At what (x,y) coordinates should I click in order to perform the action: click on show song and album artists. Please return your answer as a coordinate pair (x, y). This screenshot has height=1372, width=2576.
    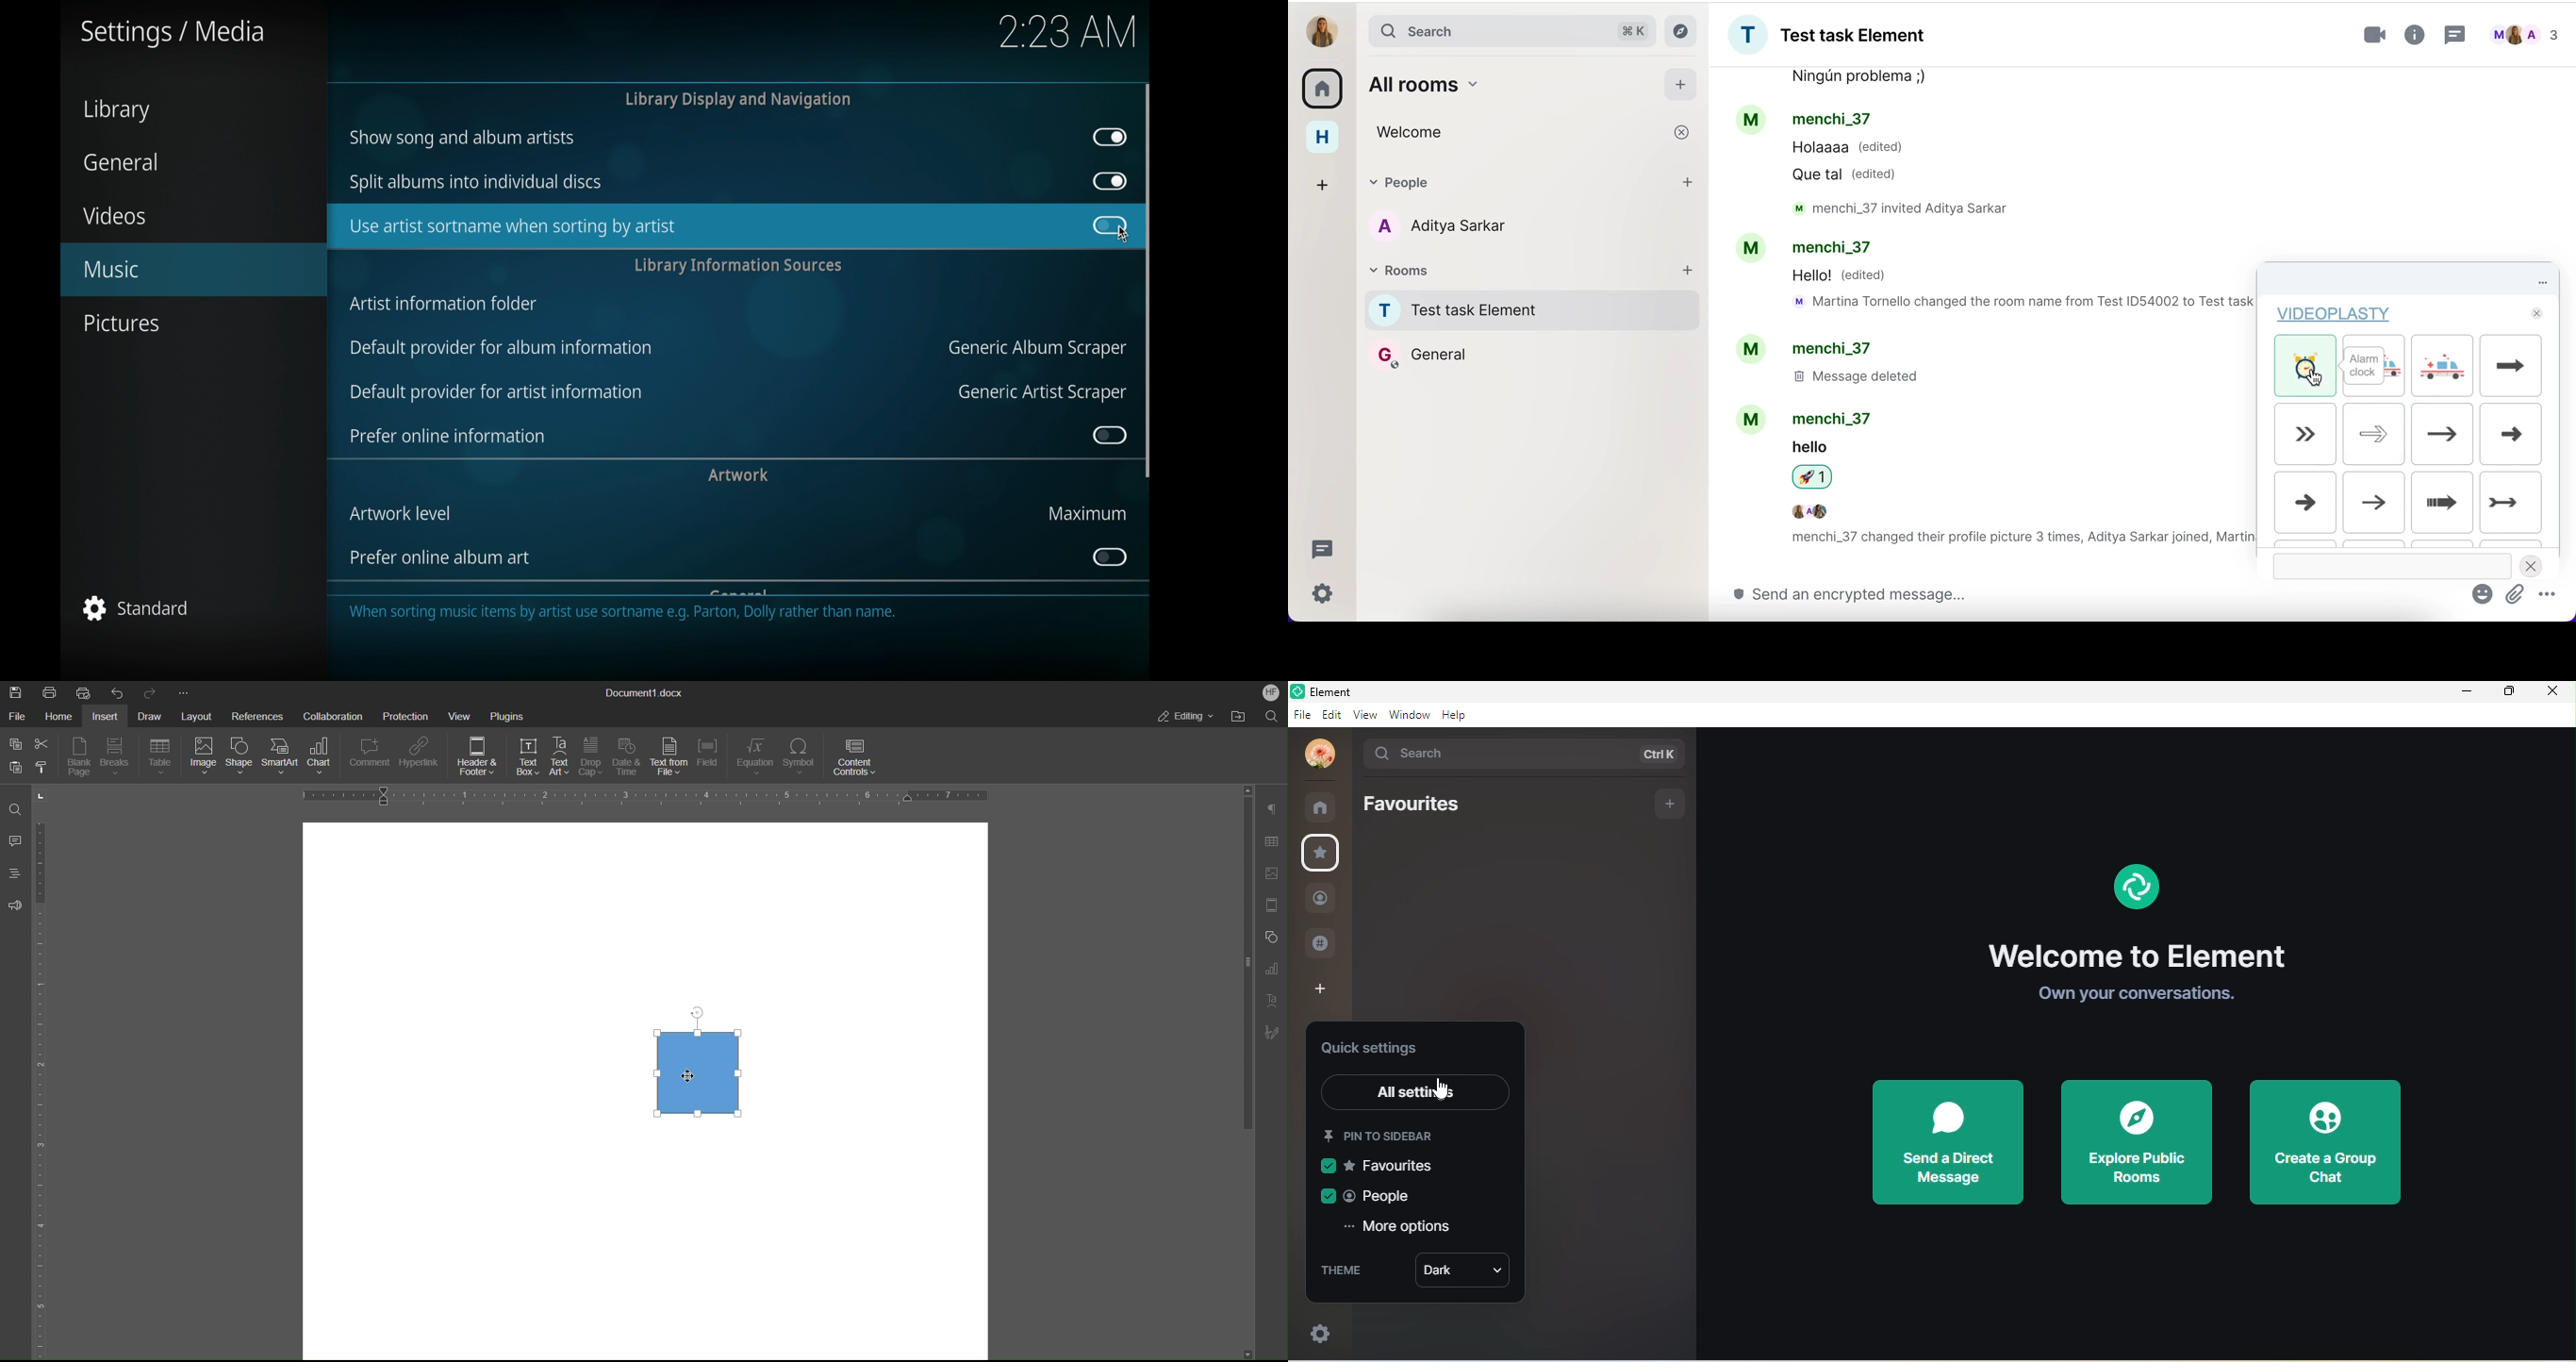
    Looking at the image, I should click on (463, 138).